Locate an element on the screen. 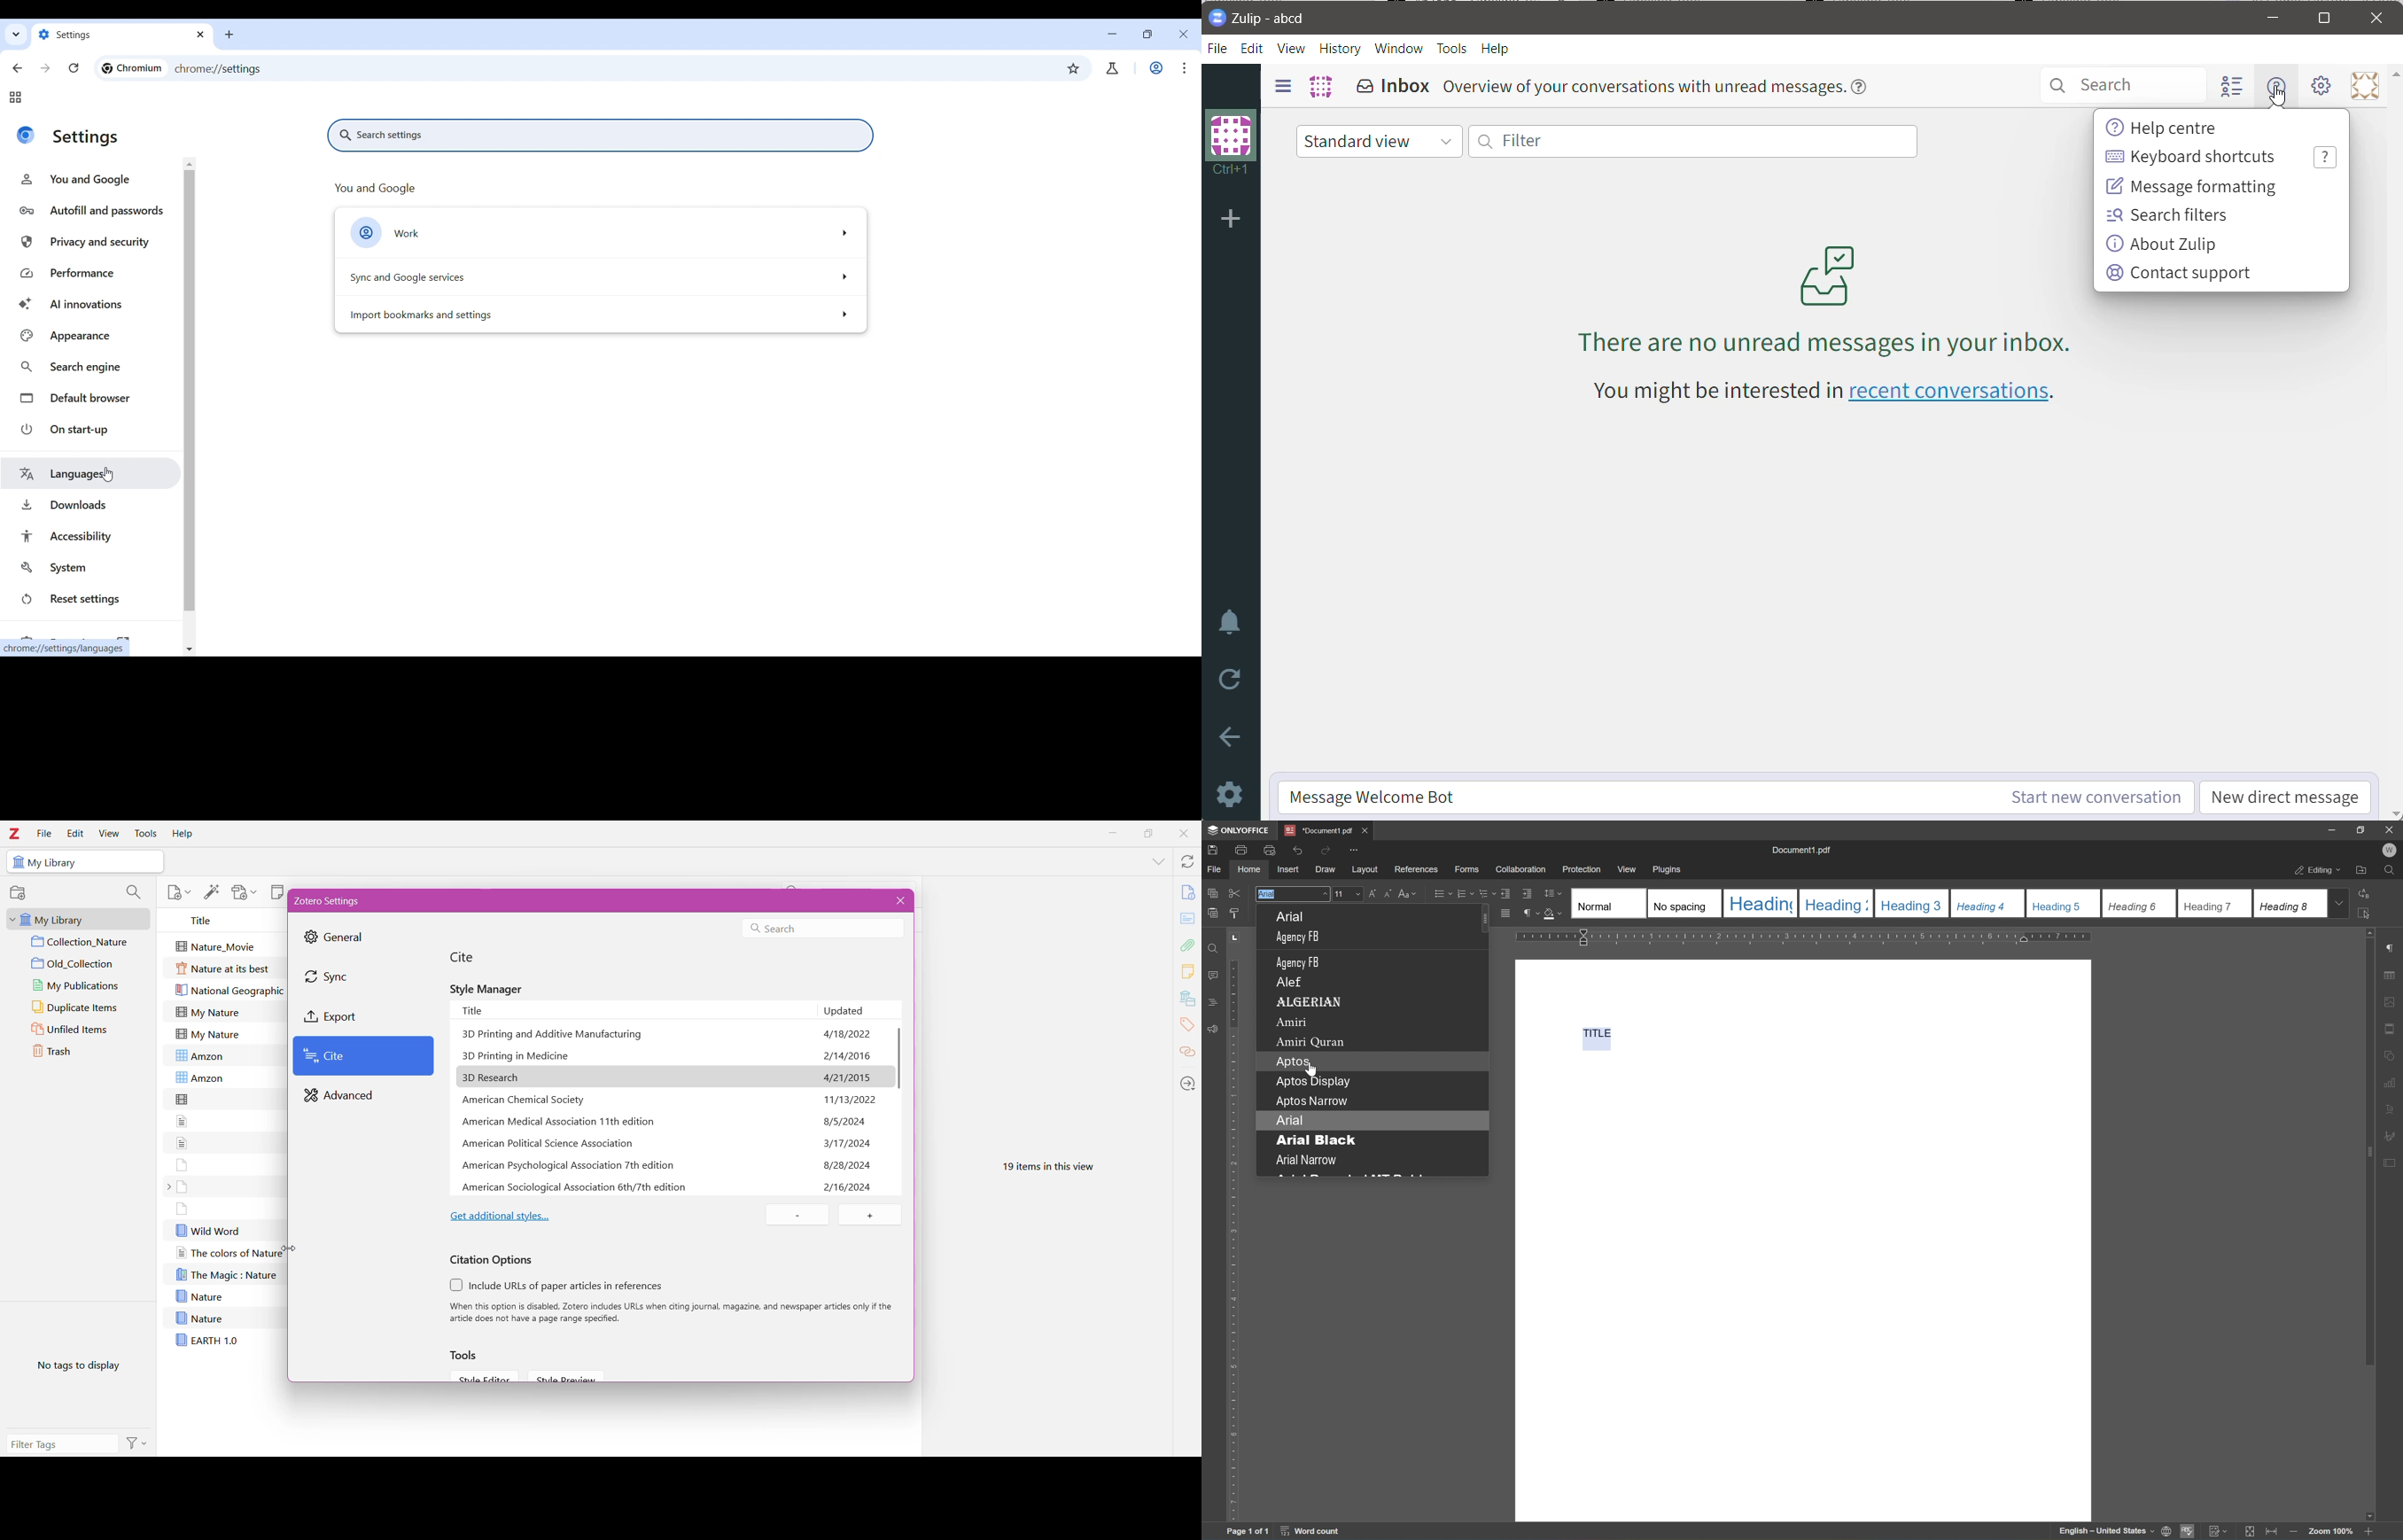 This screenshot has height=1540, width=2408. Logo and name of current site is located at coordinates (132, 68).